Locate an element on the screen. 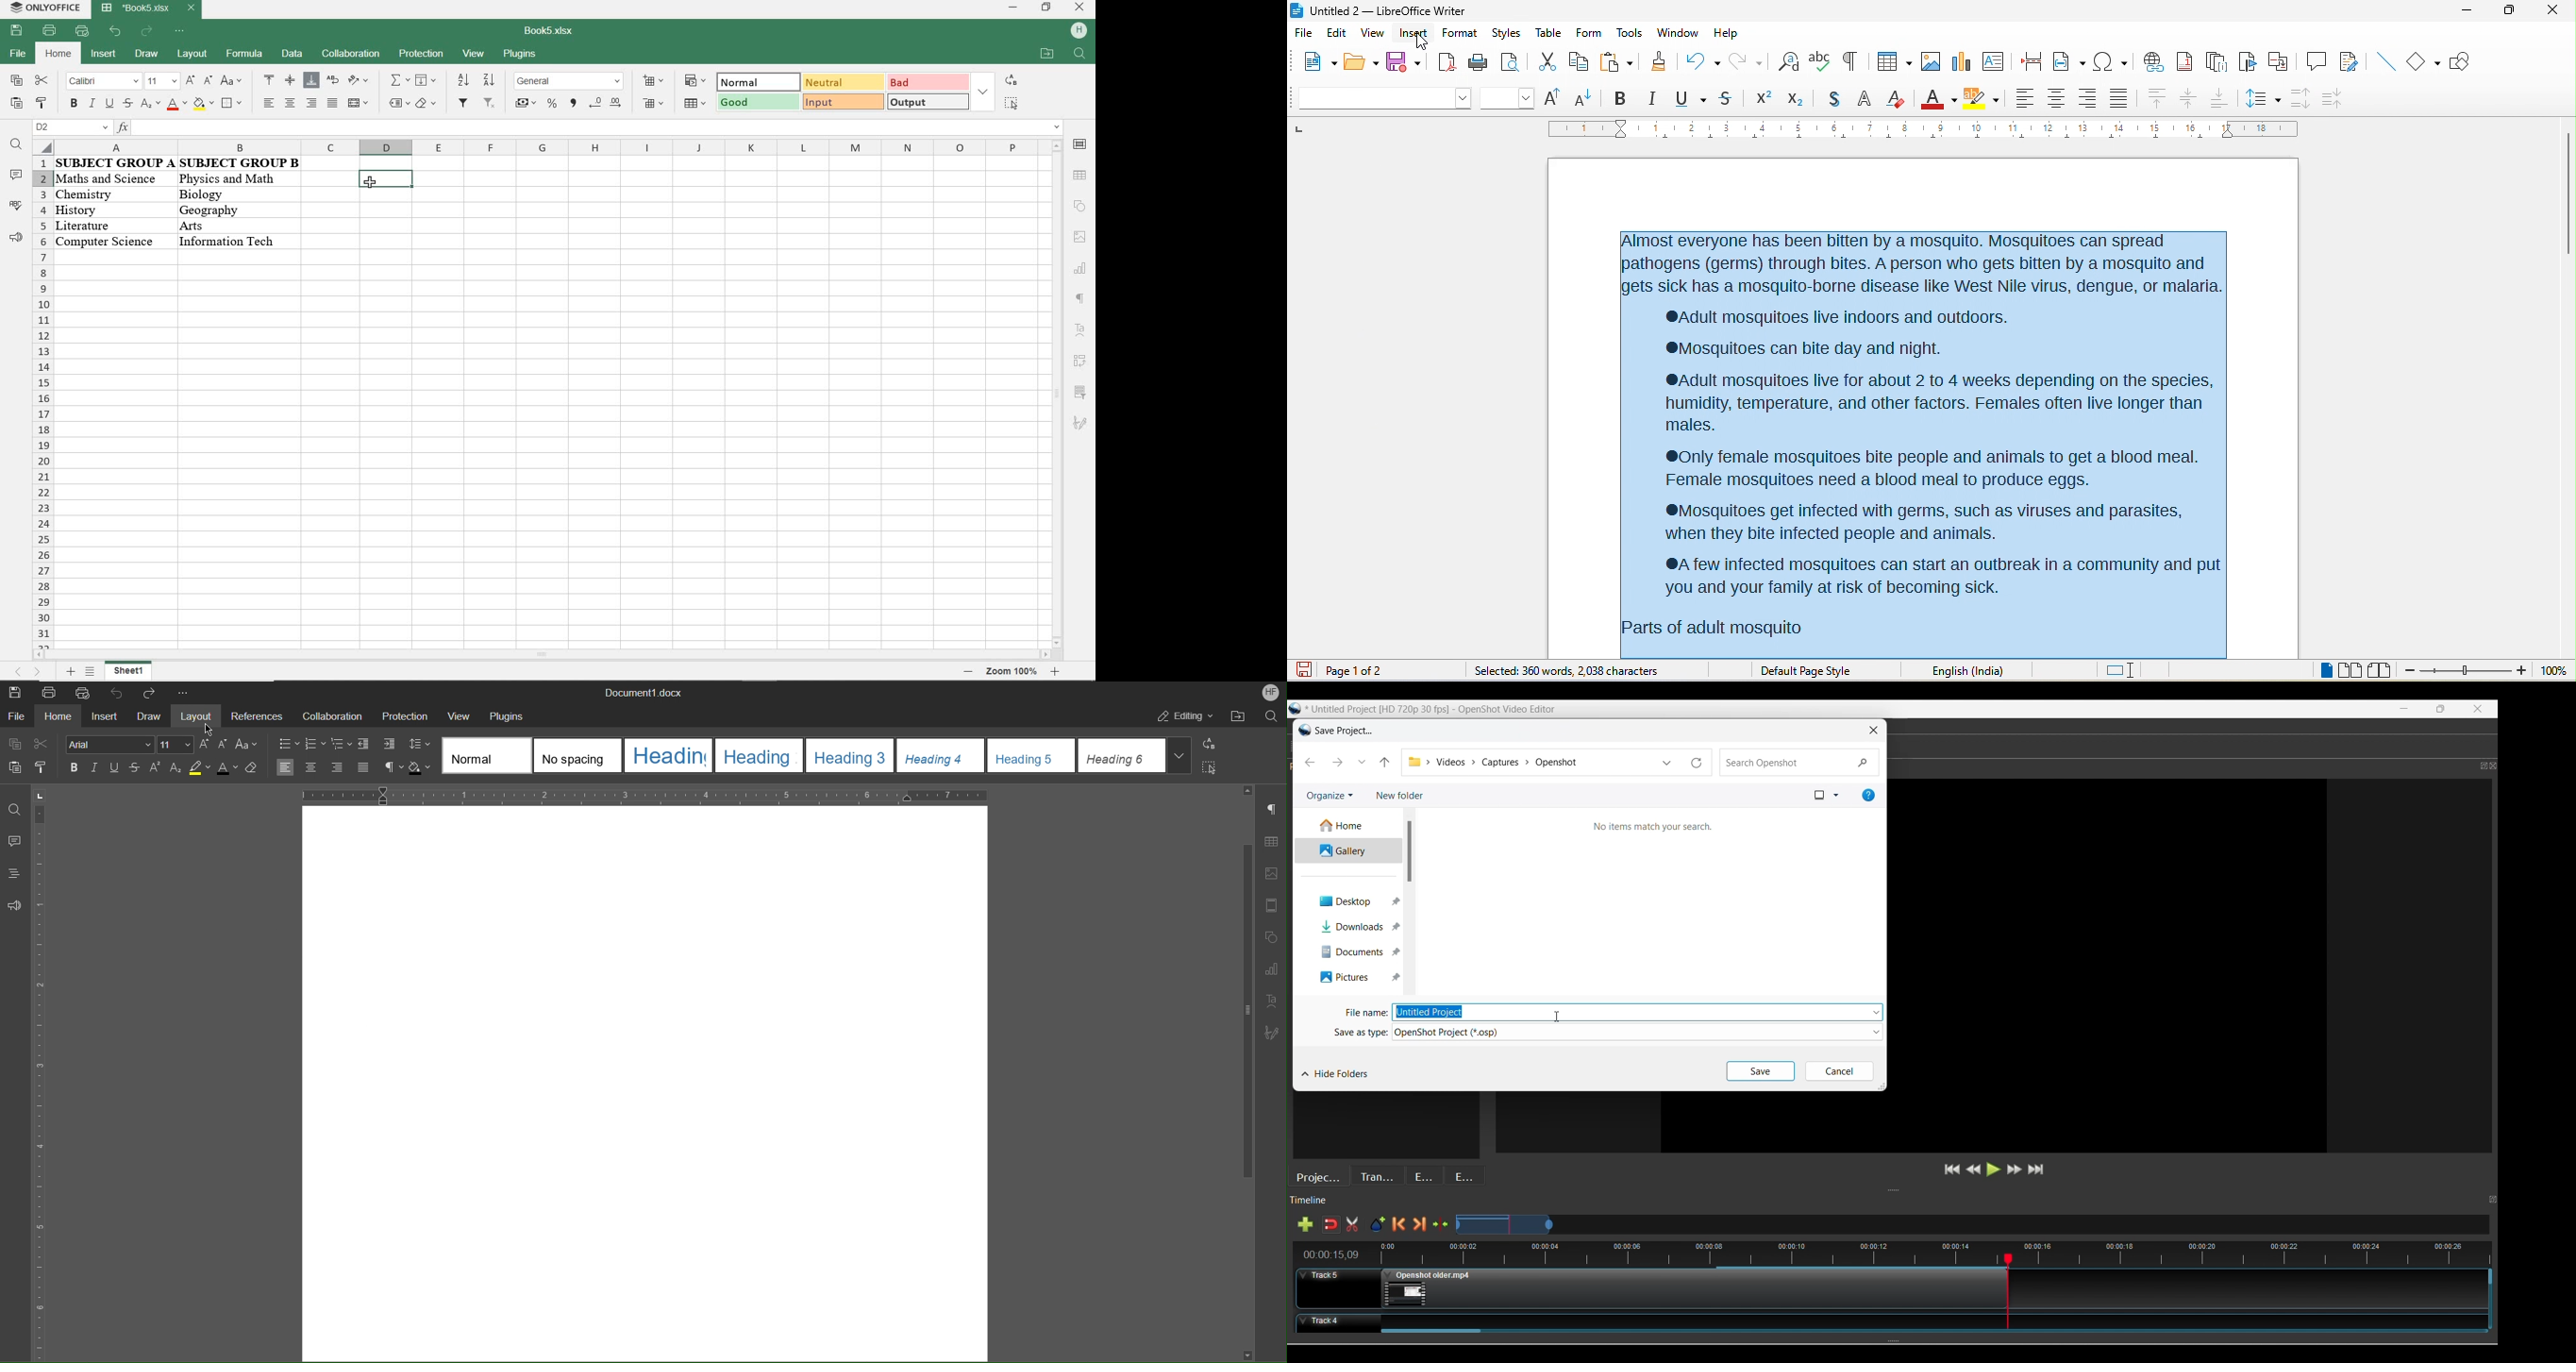 The width and height of the screenshot is (2576, 1372). Home is located at coordinates (60, 716).